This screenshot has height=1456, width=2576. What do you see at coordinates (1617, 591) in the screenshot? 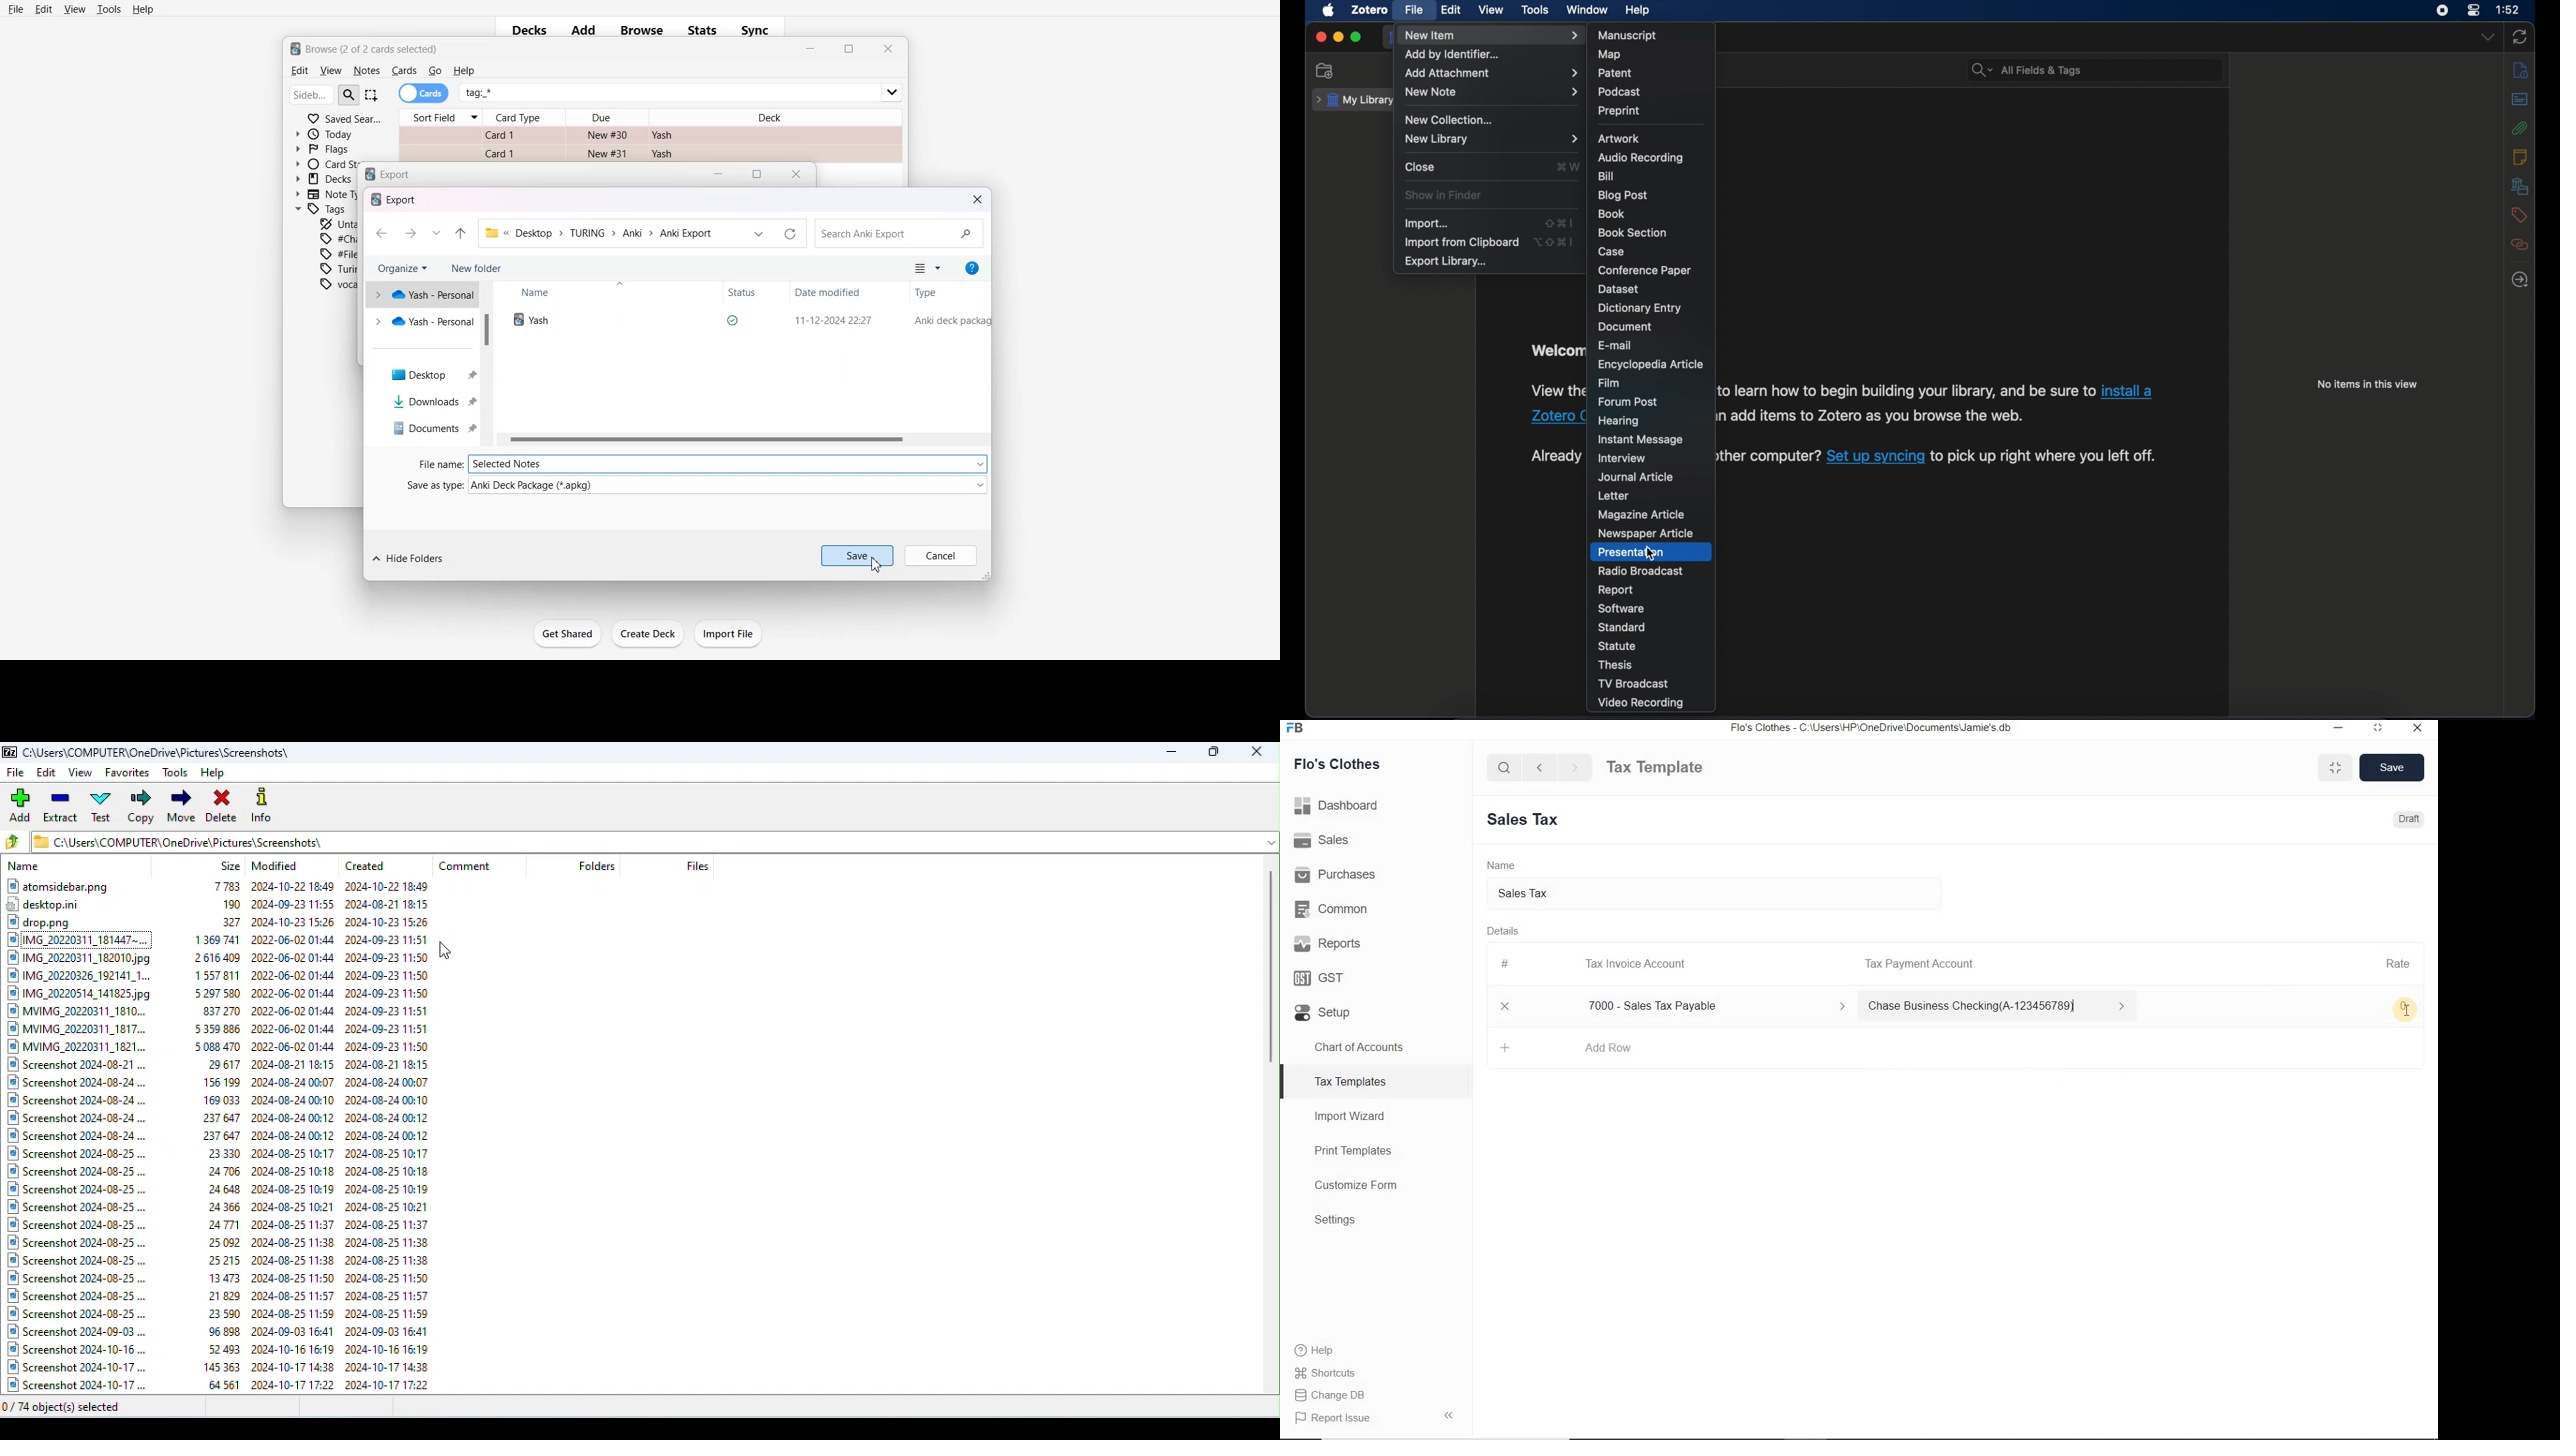
I see `report` at bounding box center [1617, 591].